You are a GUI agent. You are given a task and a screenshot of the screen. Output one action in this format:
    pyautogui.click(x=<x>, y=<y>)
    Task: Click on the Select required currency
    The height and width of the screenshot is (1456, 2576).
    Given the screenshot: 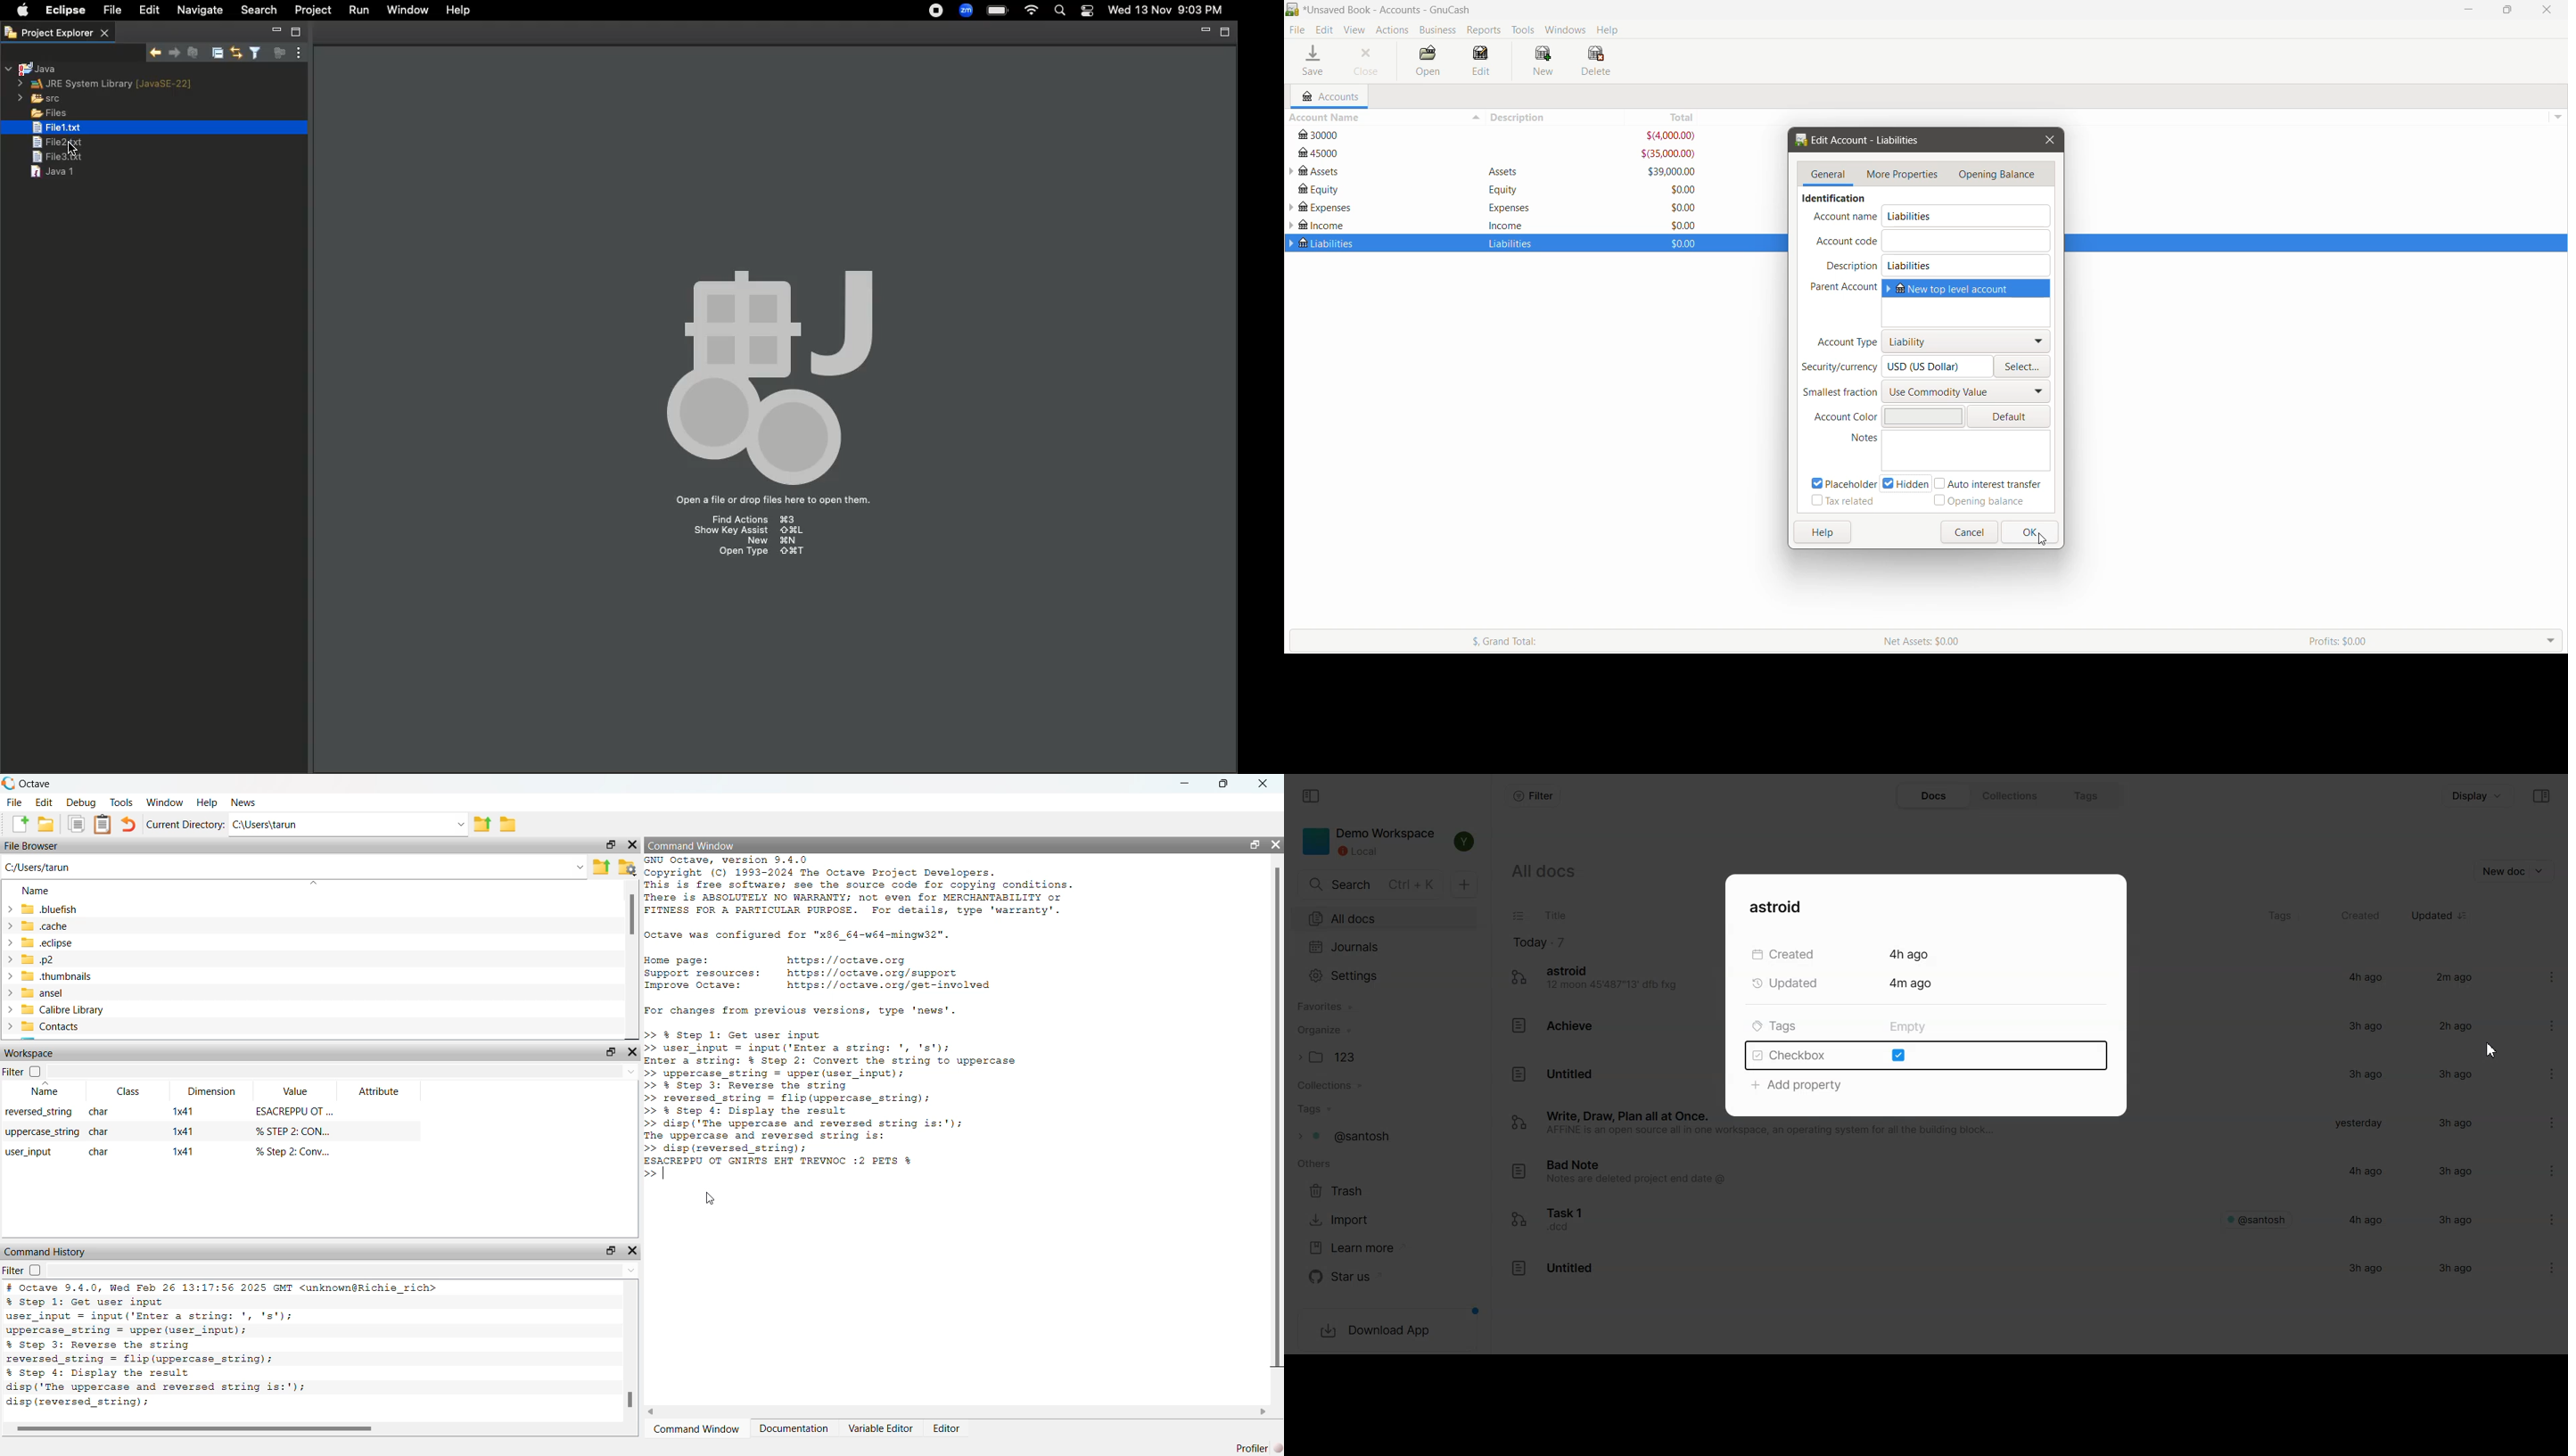 What is the action you would take?
    pyautogui.click(x=2024, y=366)
    